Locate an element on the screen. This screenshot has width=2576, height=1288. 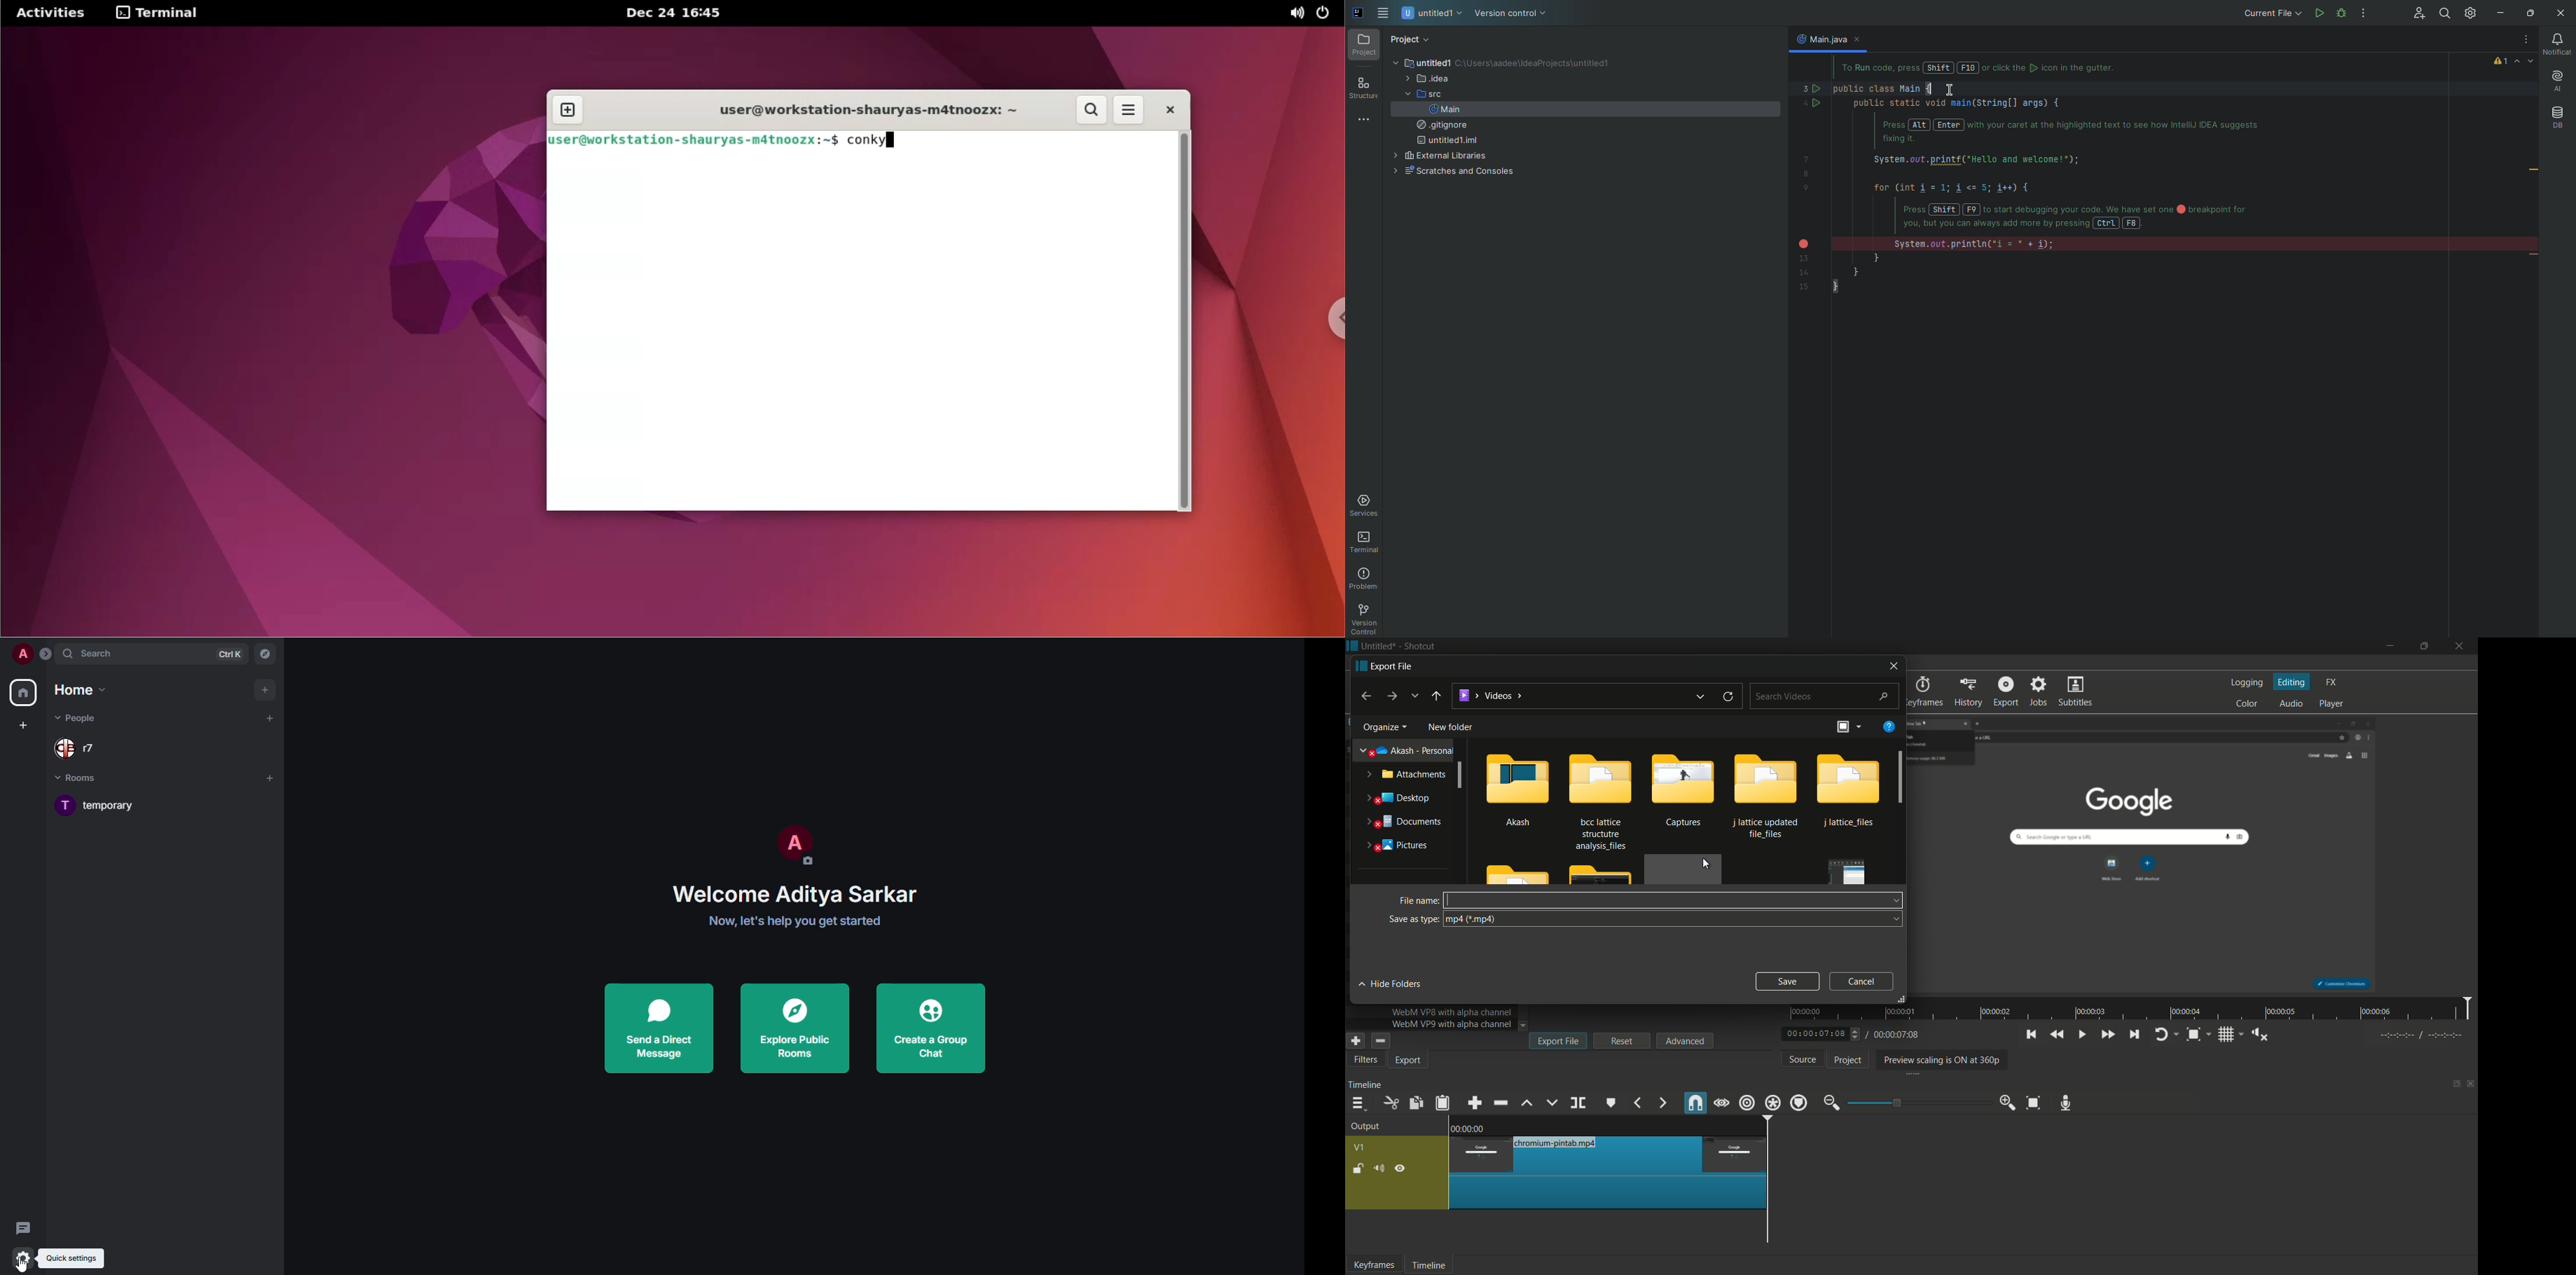
timeline is located at coordinates (1365, 1085).